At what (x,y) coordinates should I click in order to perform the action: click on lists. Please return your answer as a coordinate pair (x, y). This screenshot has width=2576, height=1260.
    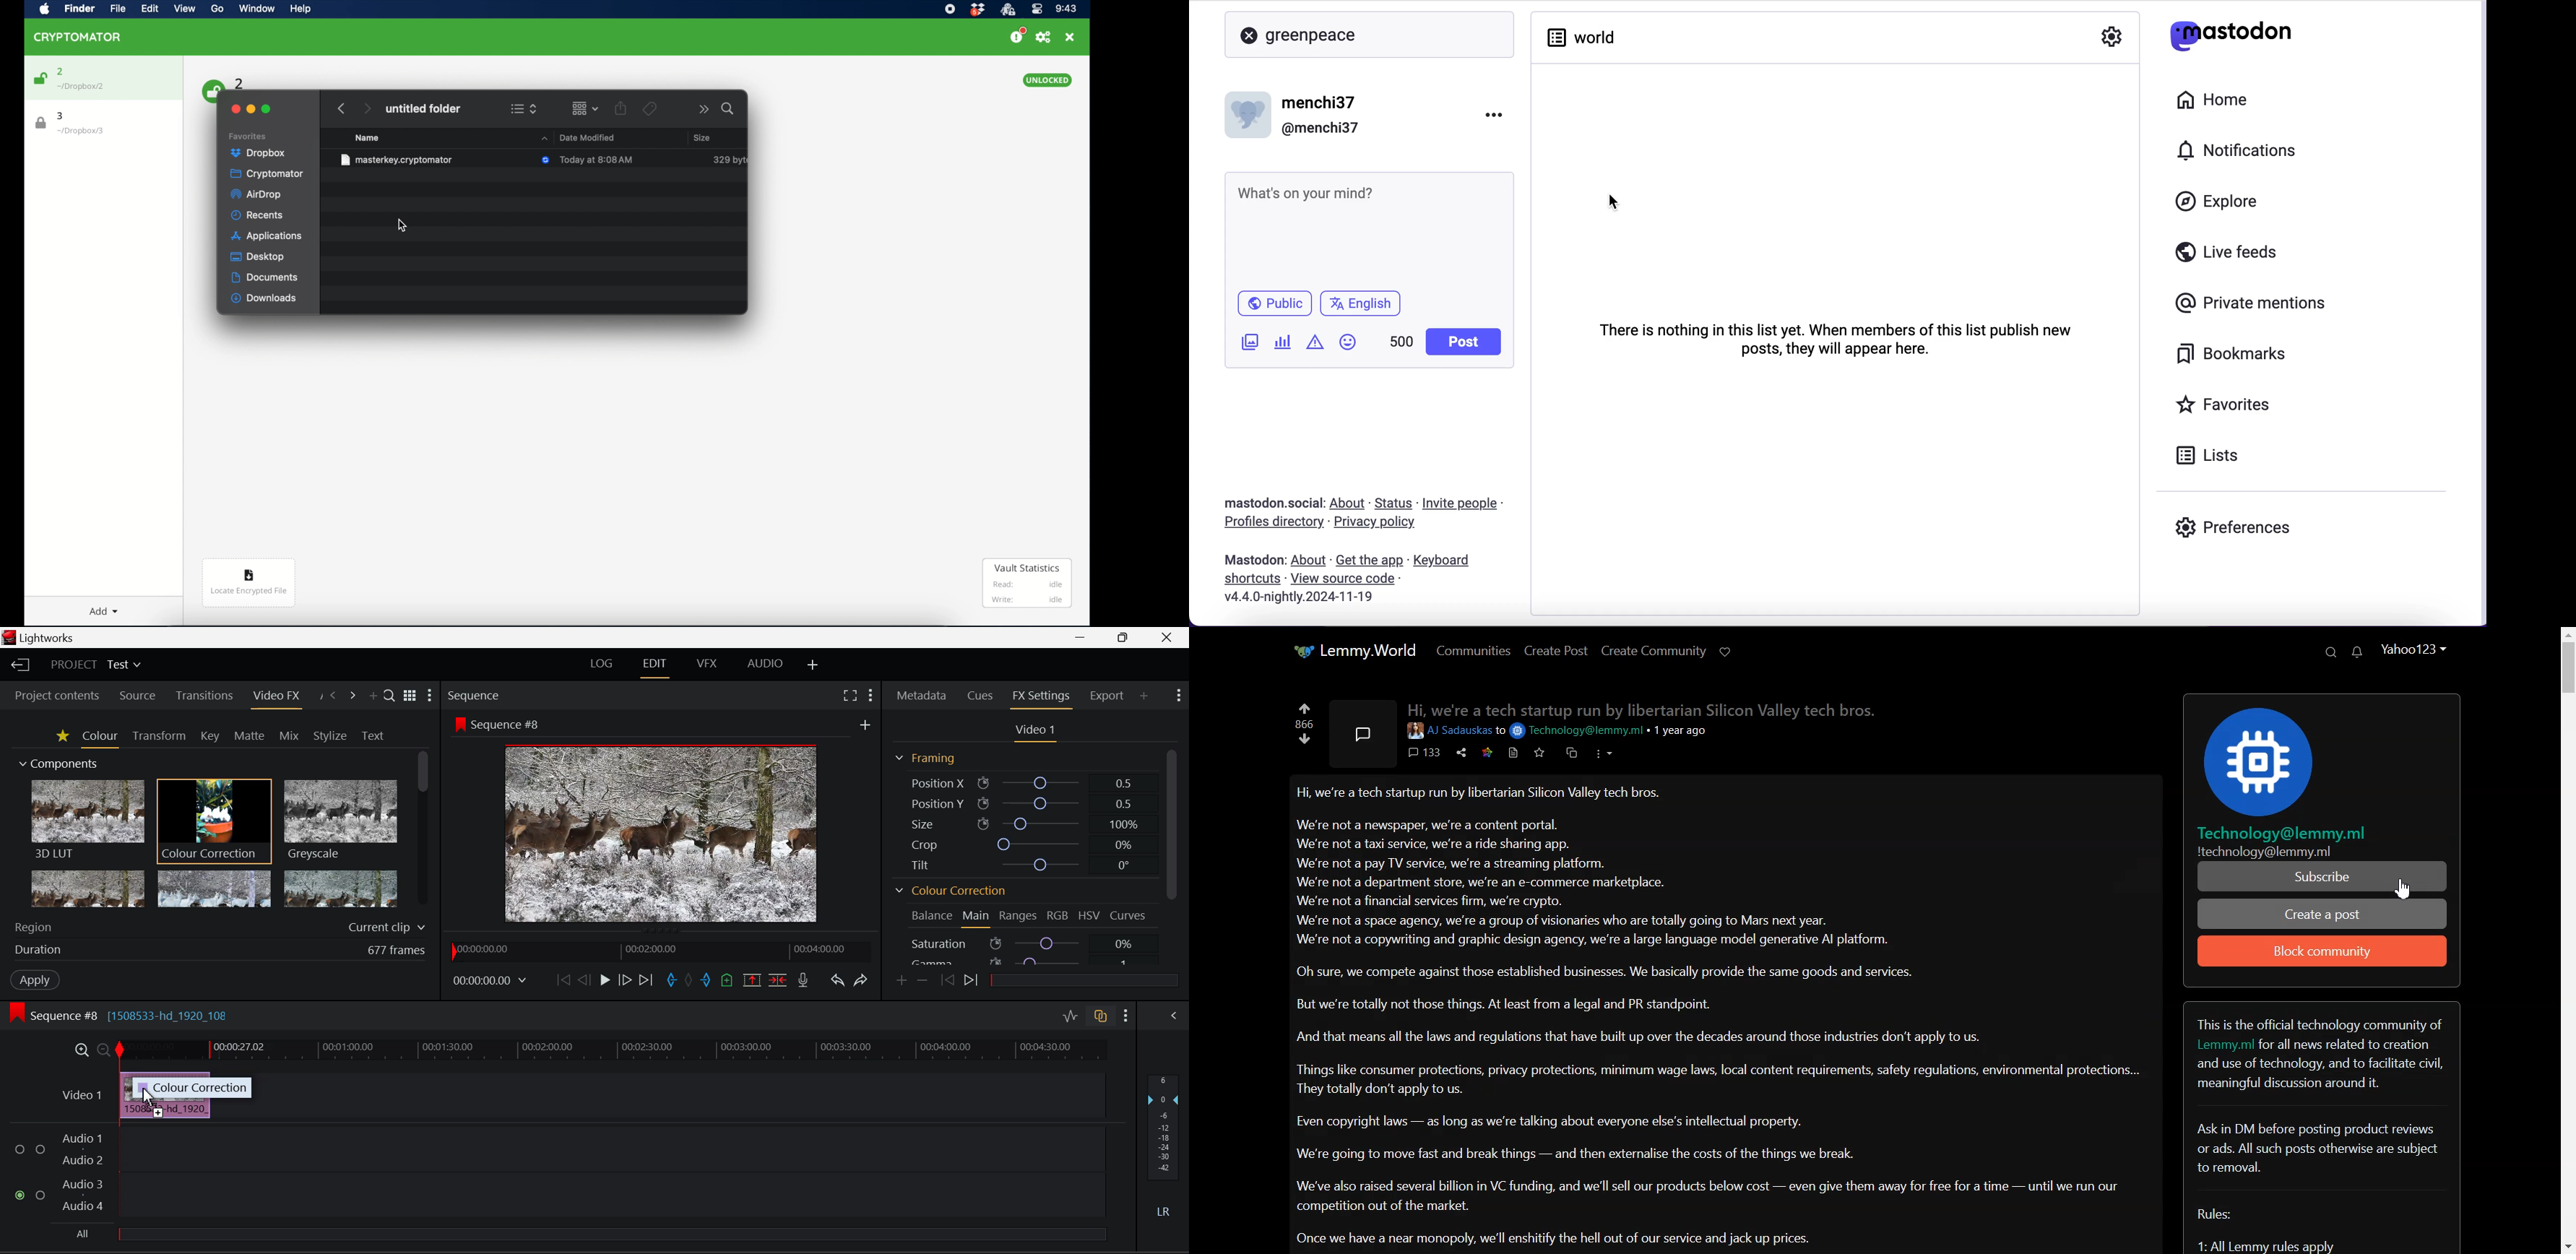
    Looking at the image, I should click on (2208, 455).